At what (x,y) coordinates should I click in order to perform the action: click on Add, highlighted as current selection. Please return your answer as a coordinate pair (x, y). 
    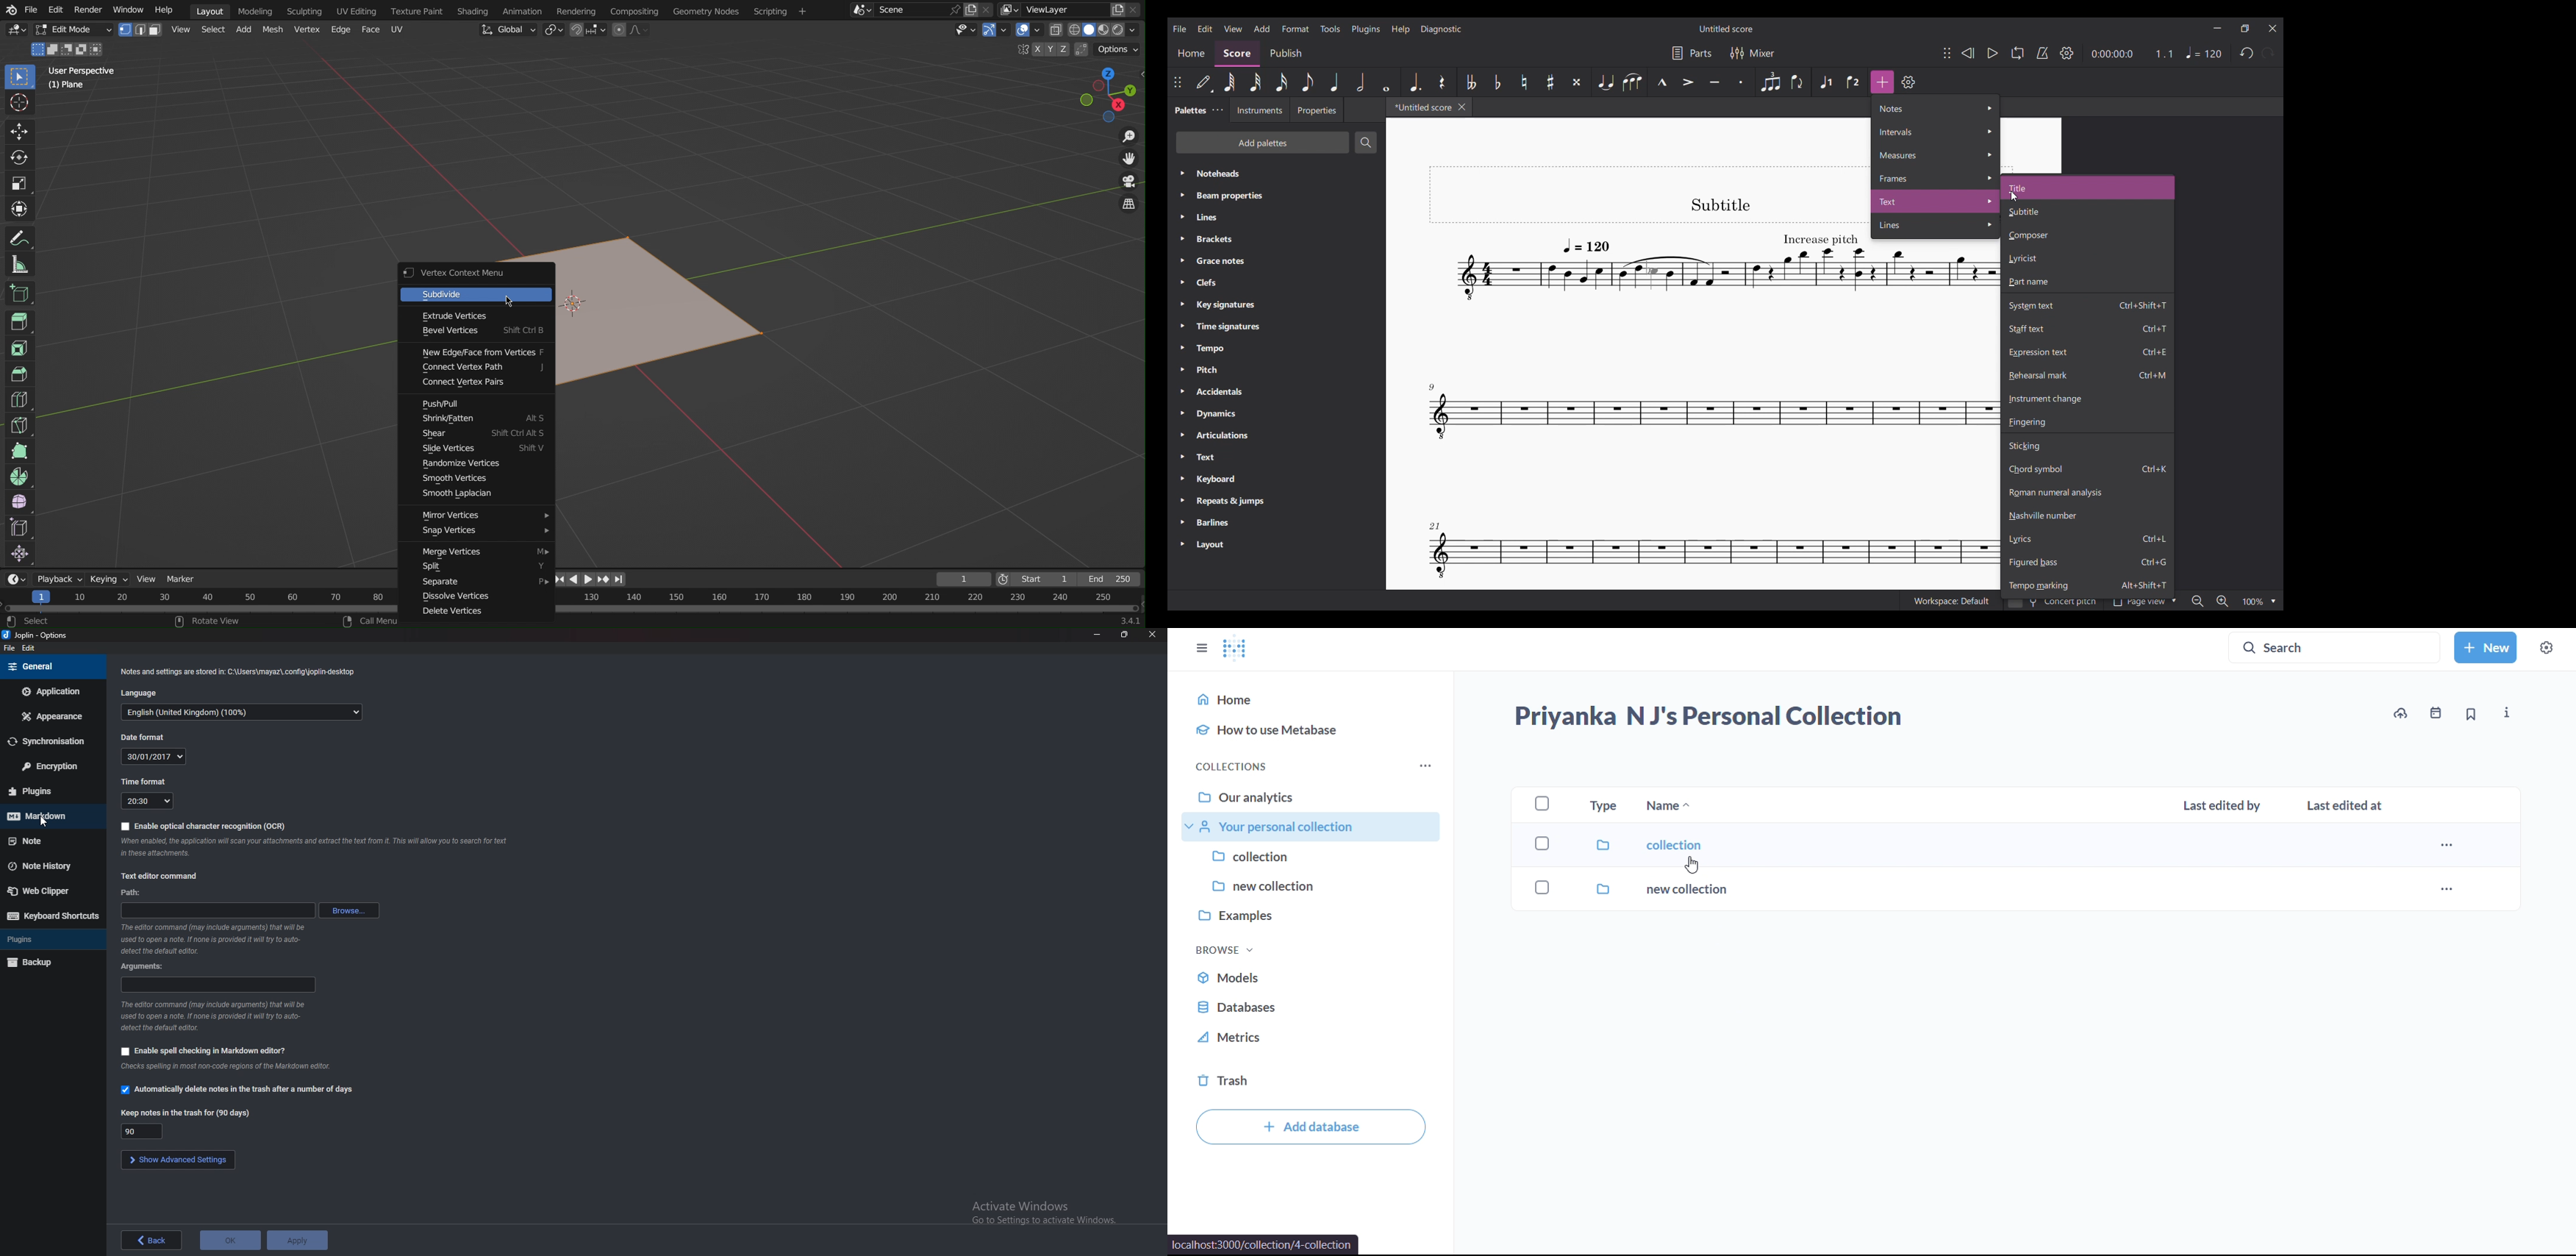
    Looking at the image, I should click on (1882, 82).